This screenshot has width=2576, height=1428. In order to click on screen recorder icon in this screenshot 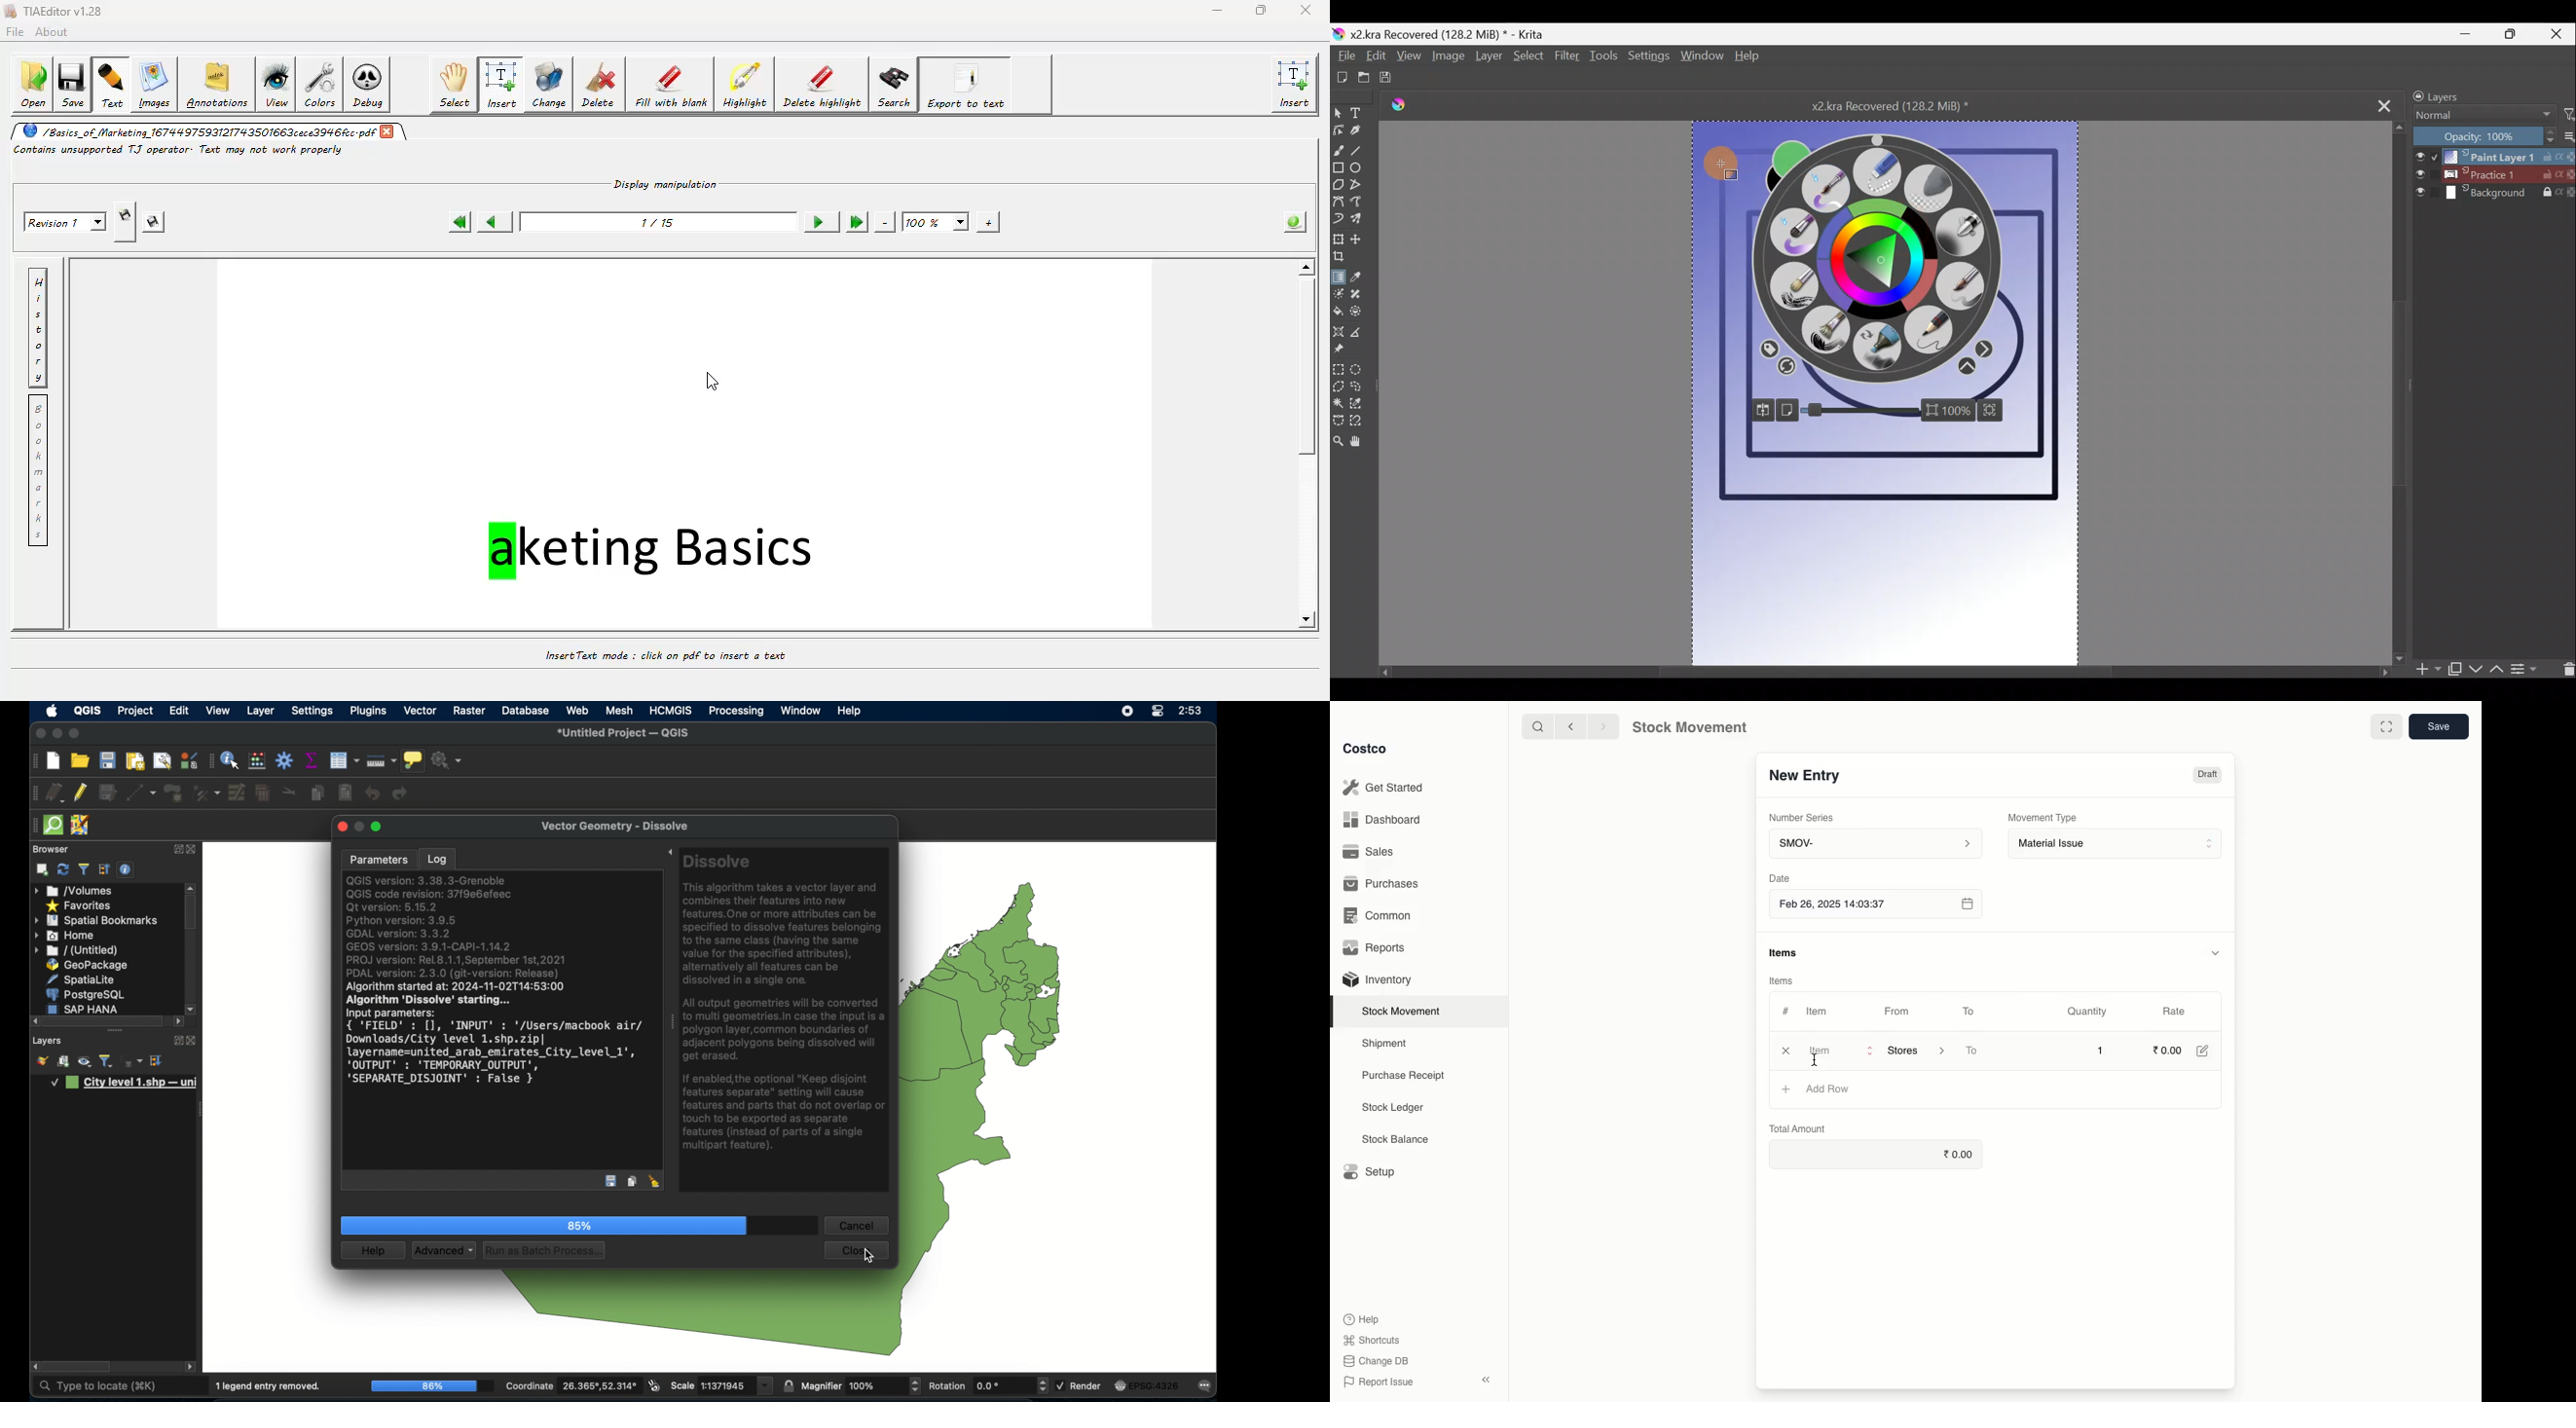, I will do `click(1127, 712)`.